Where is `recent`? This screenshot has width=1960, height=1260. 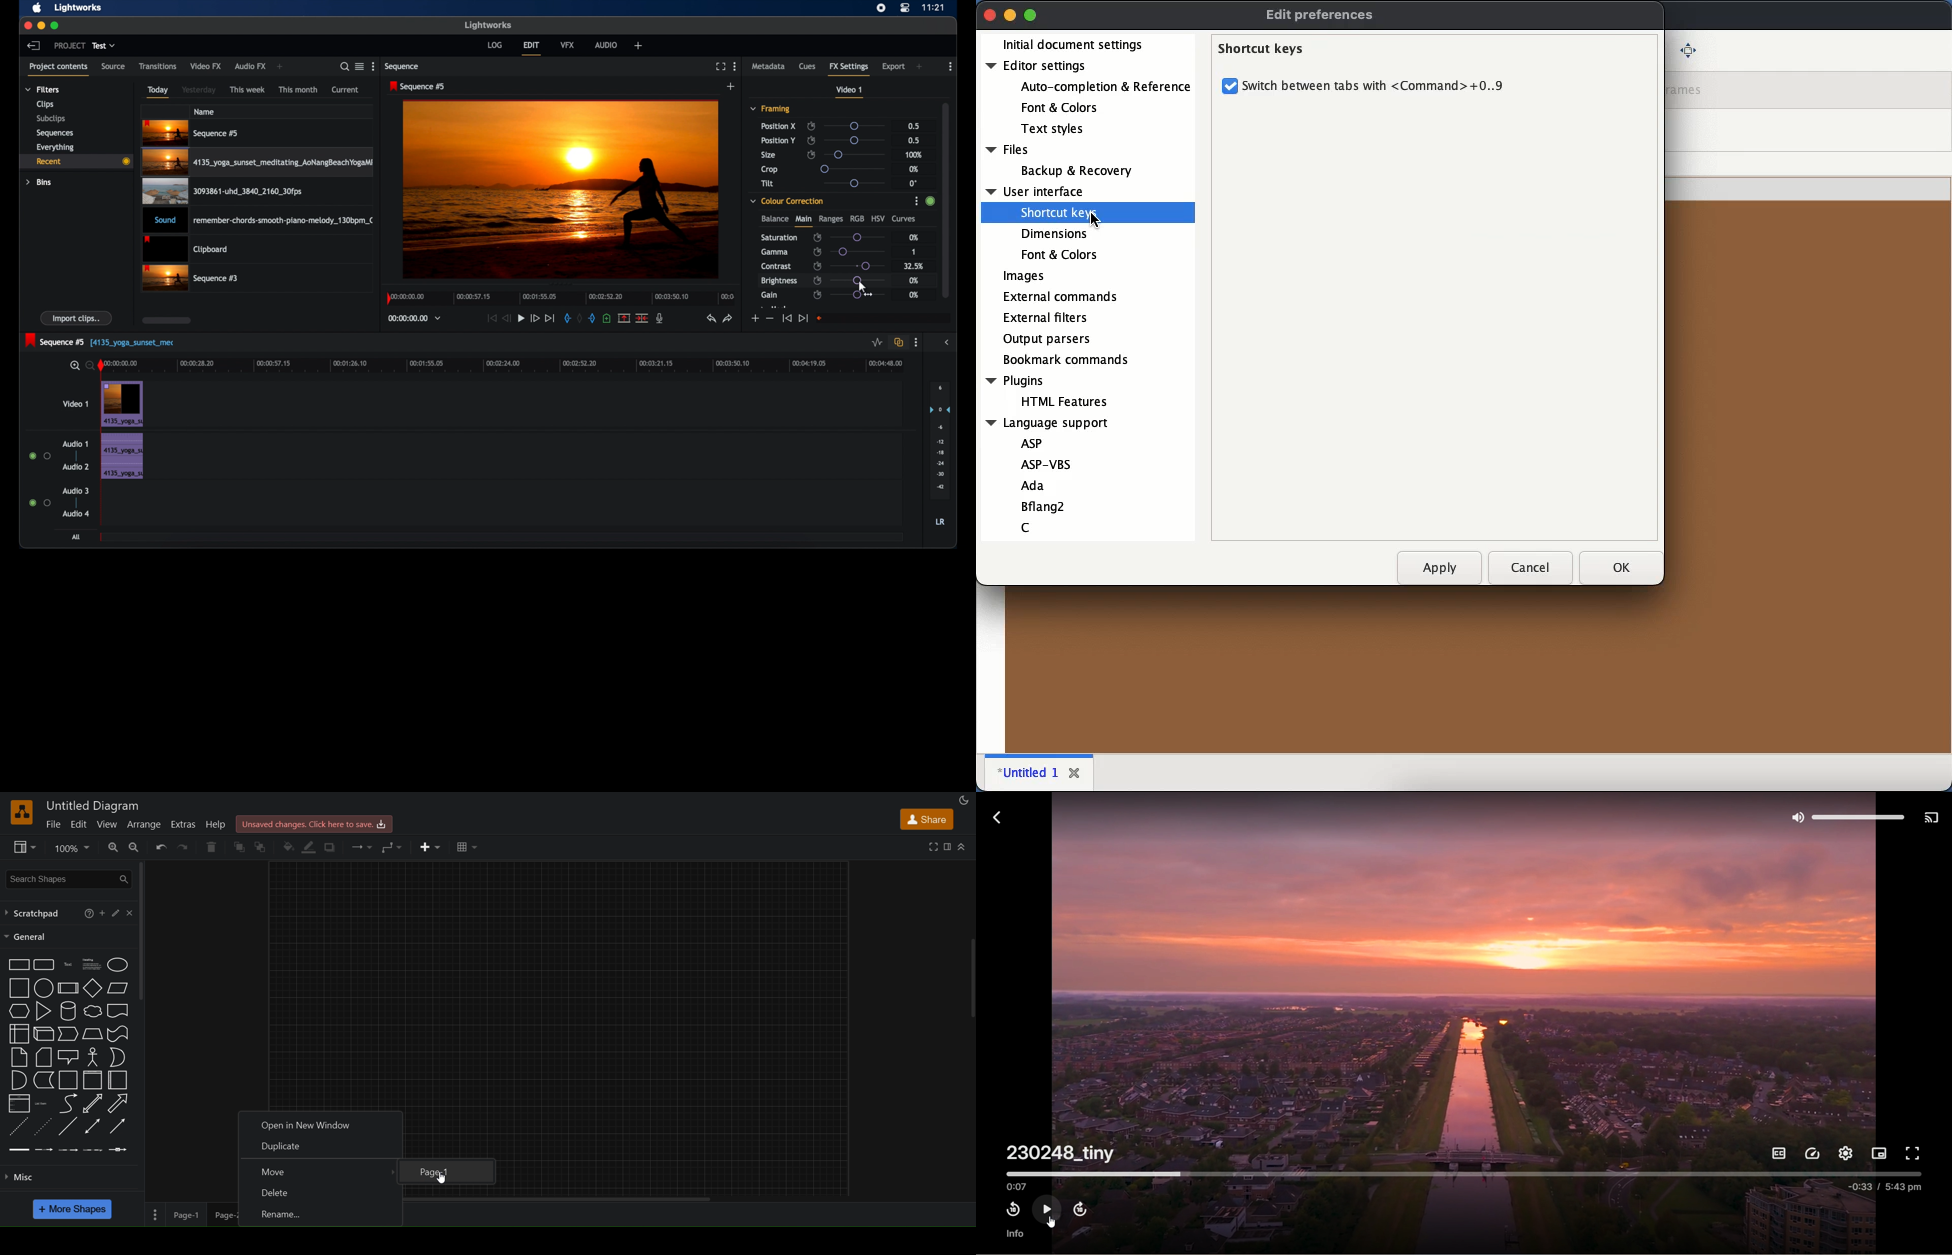 recent is located at coordinates (75, 162).